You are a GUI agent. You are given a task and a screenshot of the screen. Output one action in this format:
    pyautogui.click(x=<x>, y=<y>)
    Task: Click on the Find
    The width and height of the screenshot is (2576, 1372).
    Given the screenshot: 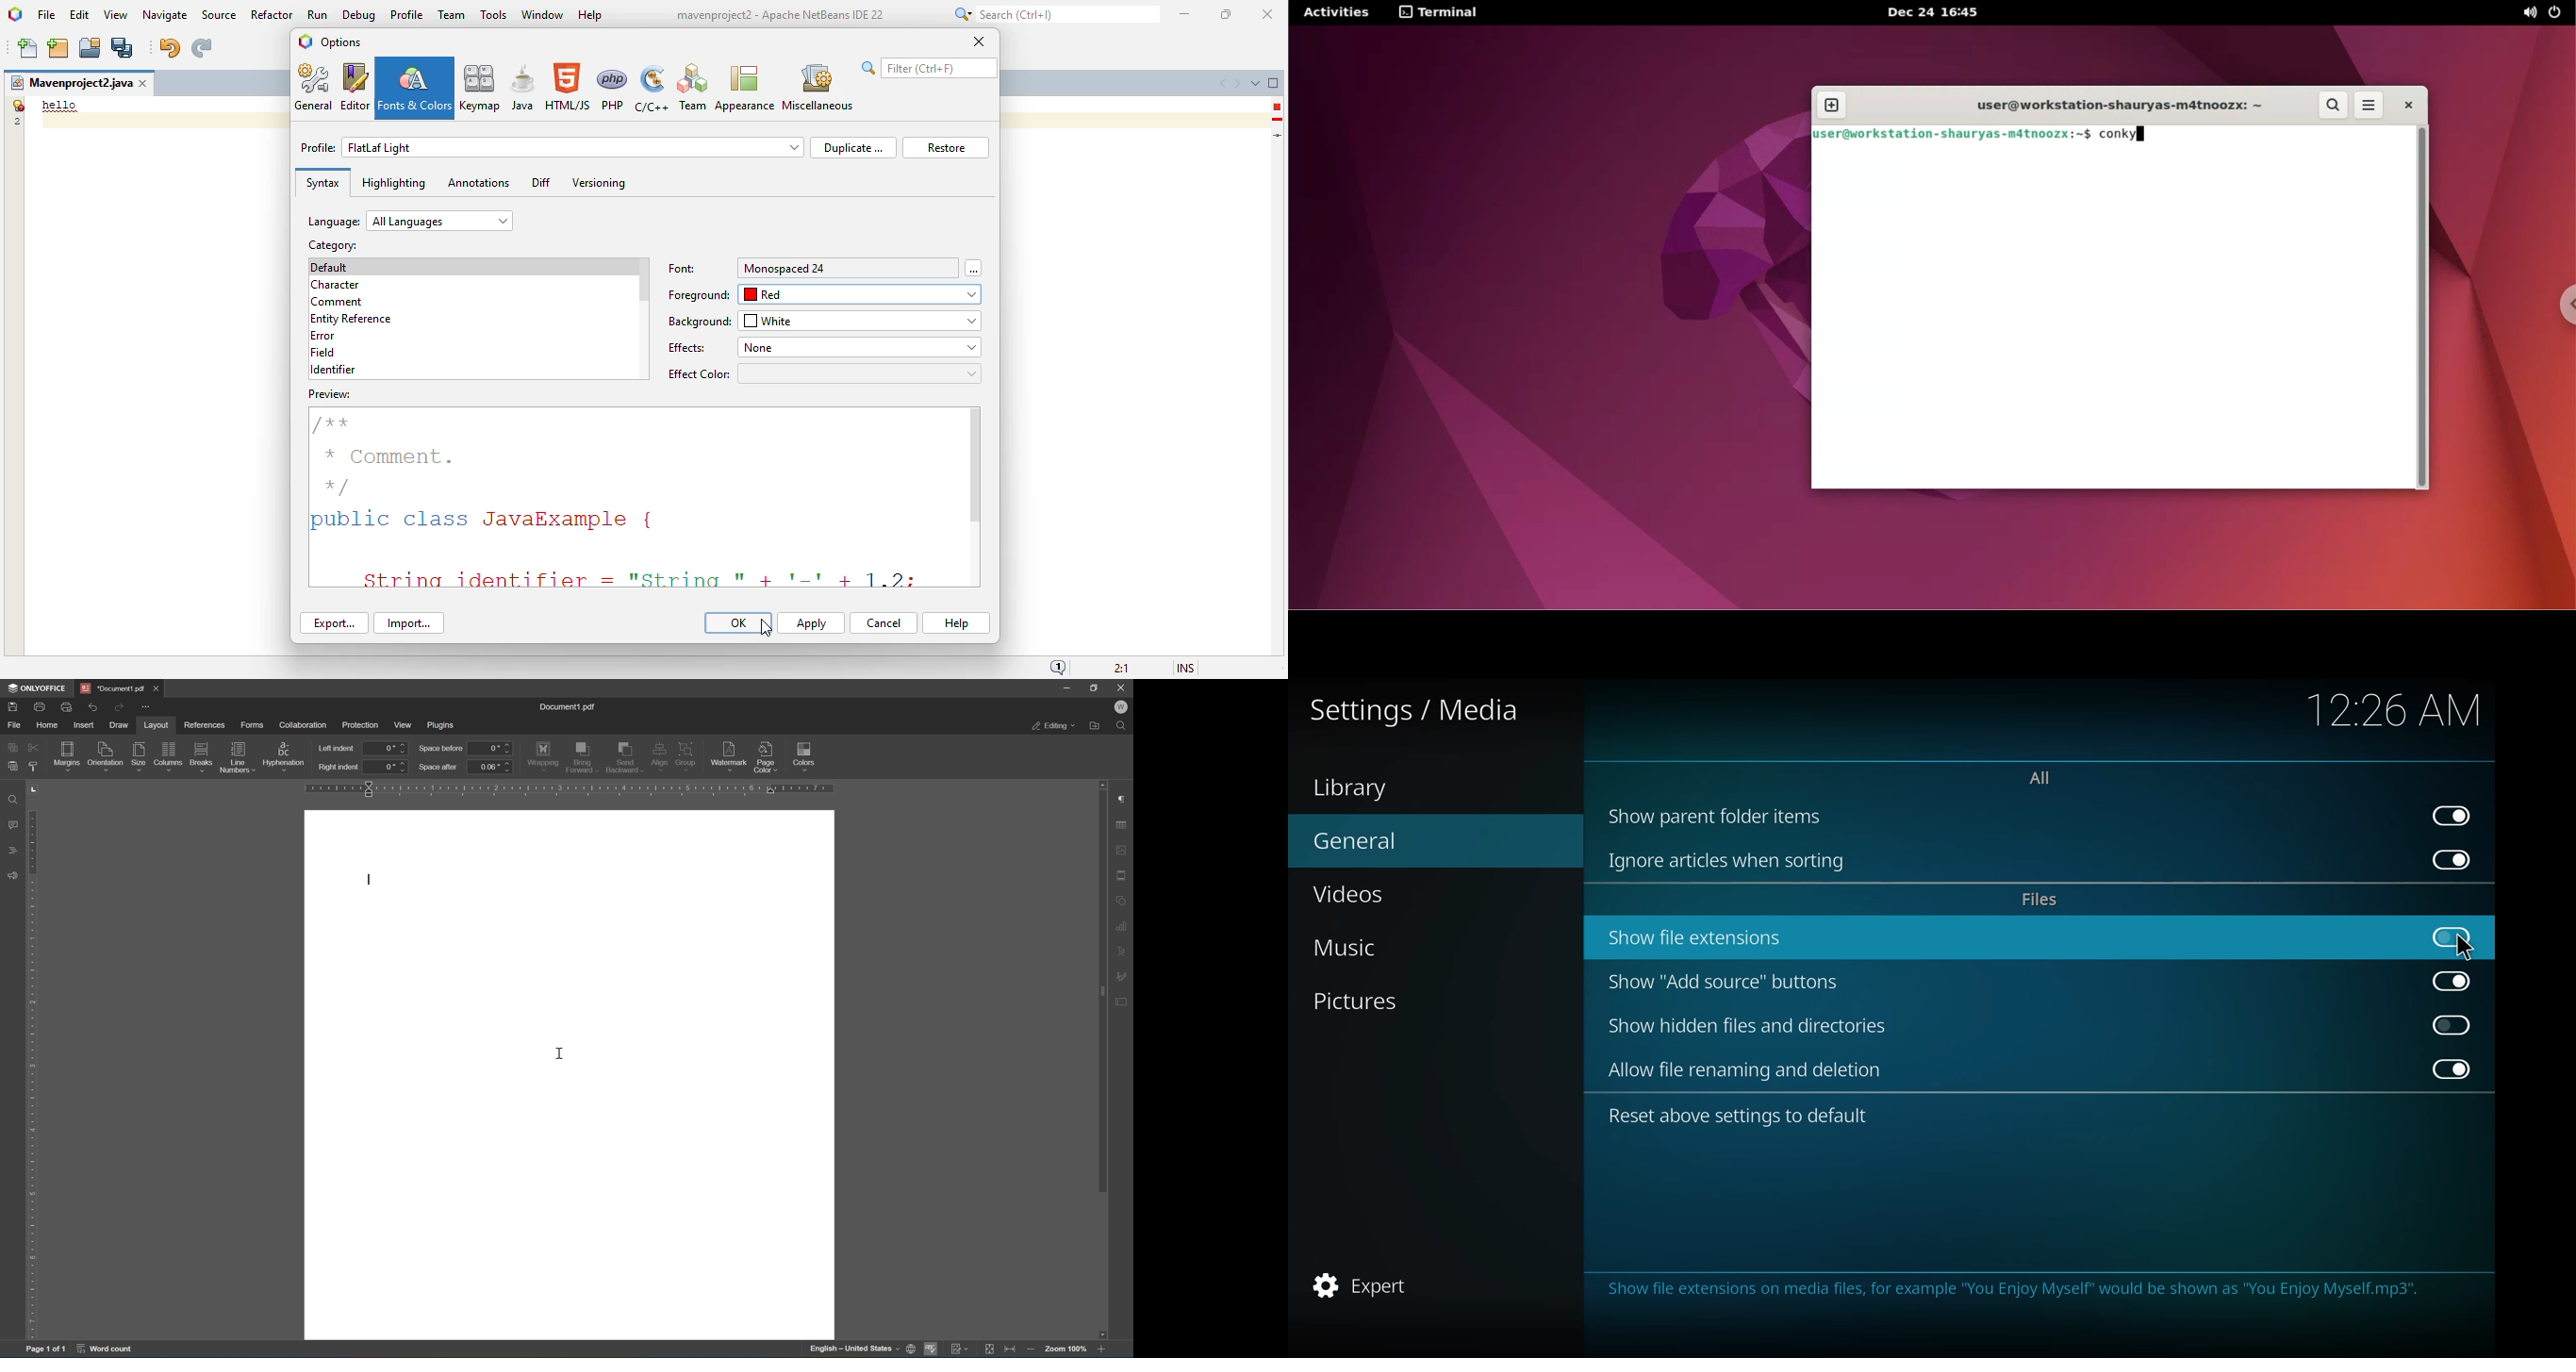 What is the action you would take?
    pyautogui.click(x=1125, y=726)
    